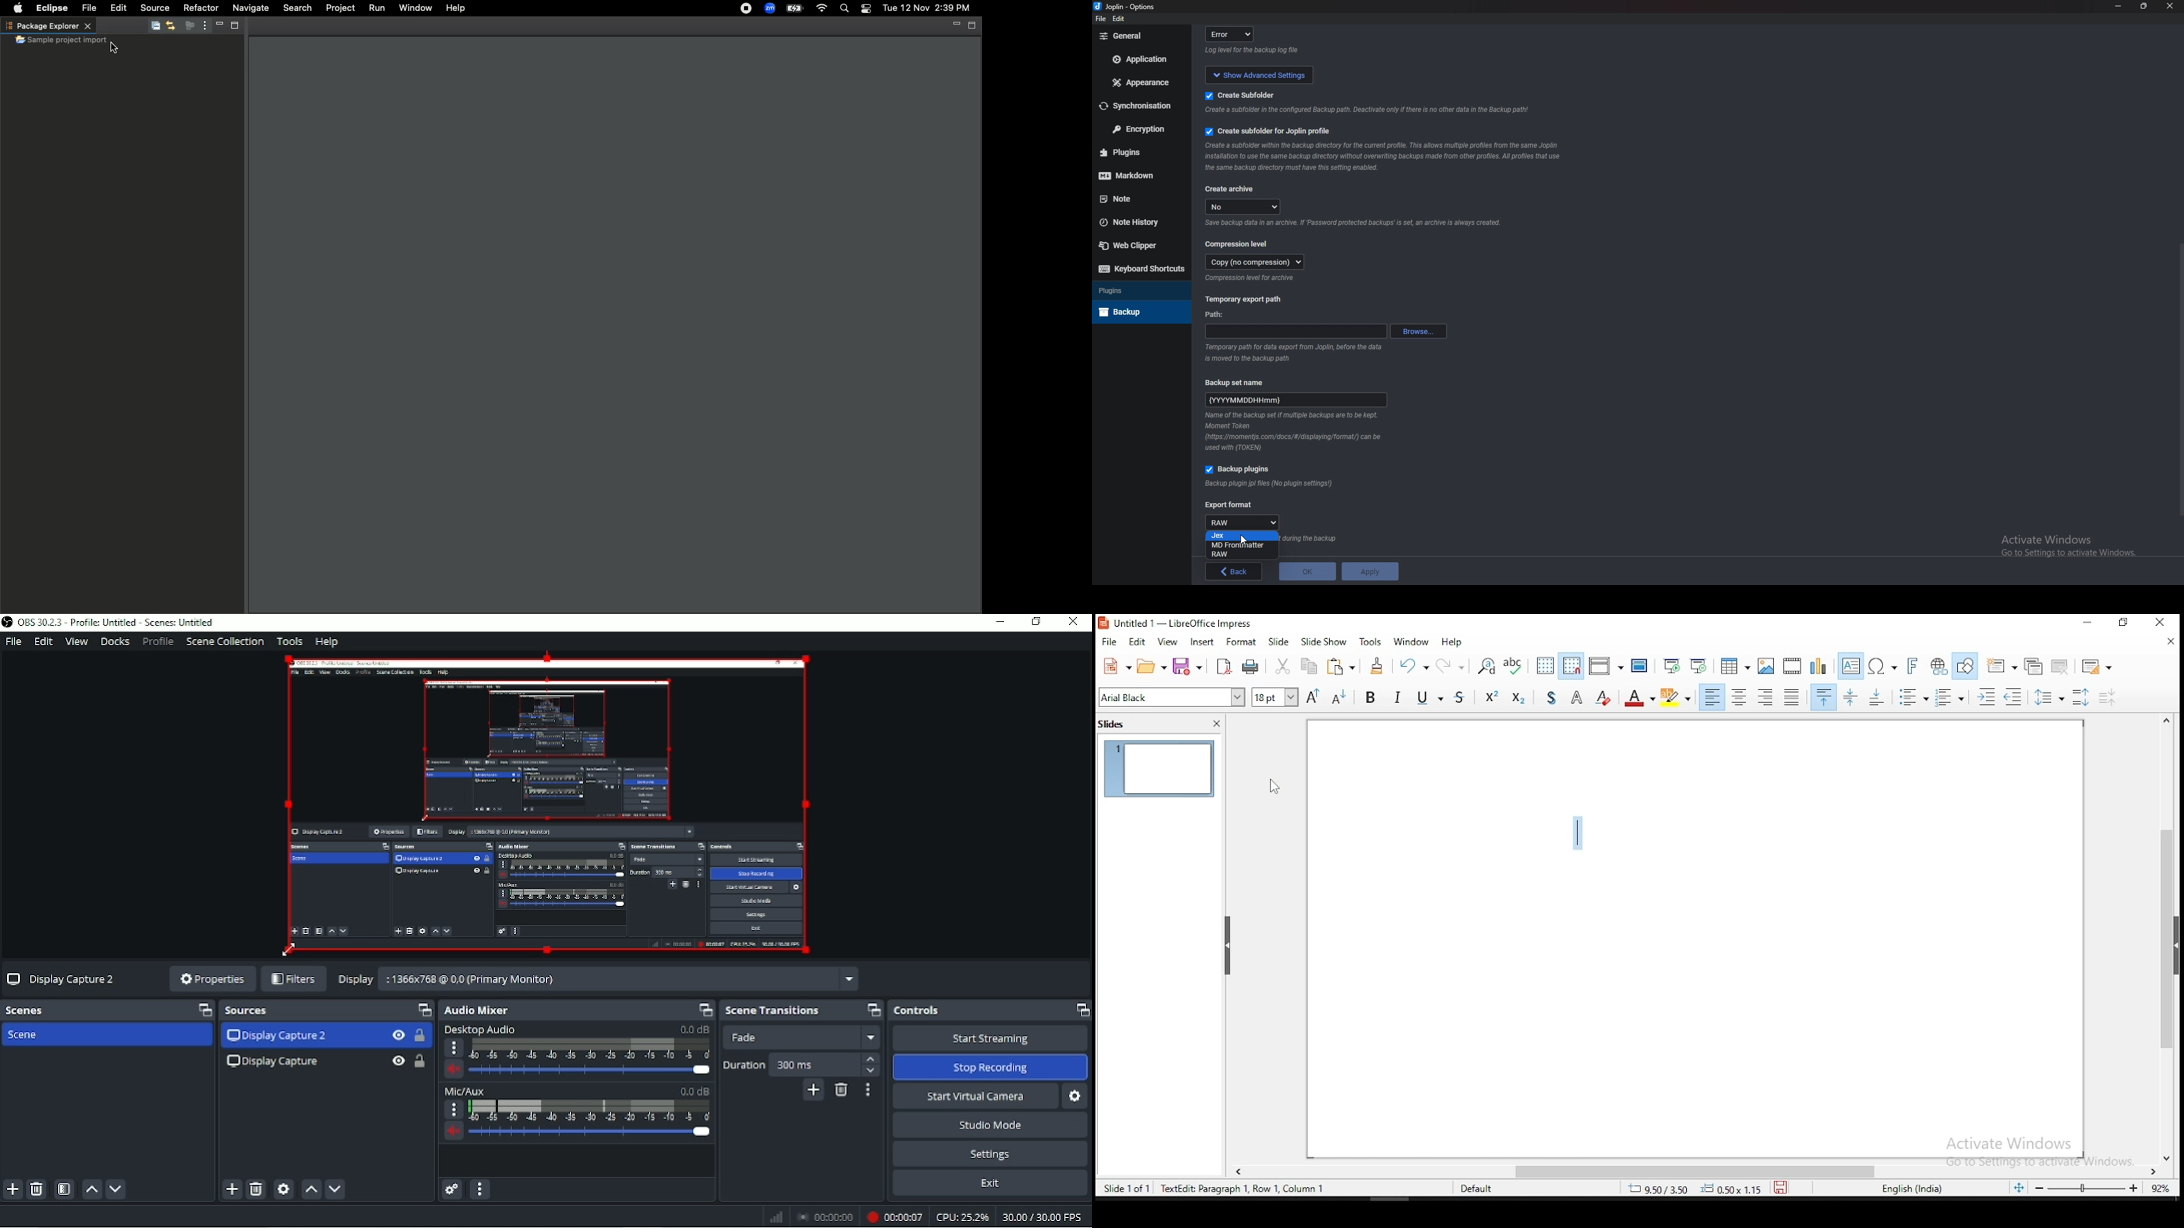 The image size is (2184, 1232). I want to click on note, so click(1139, 198).